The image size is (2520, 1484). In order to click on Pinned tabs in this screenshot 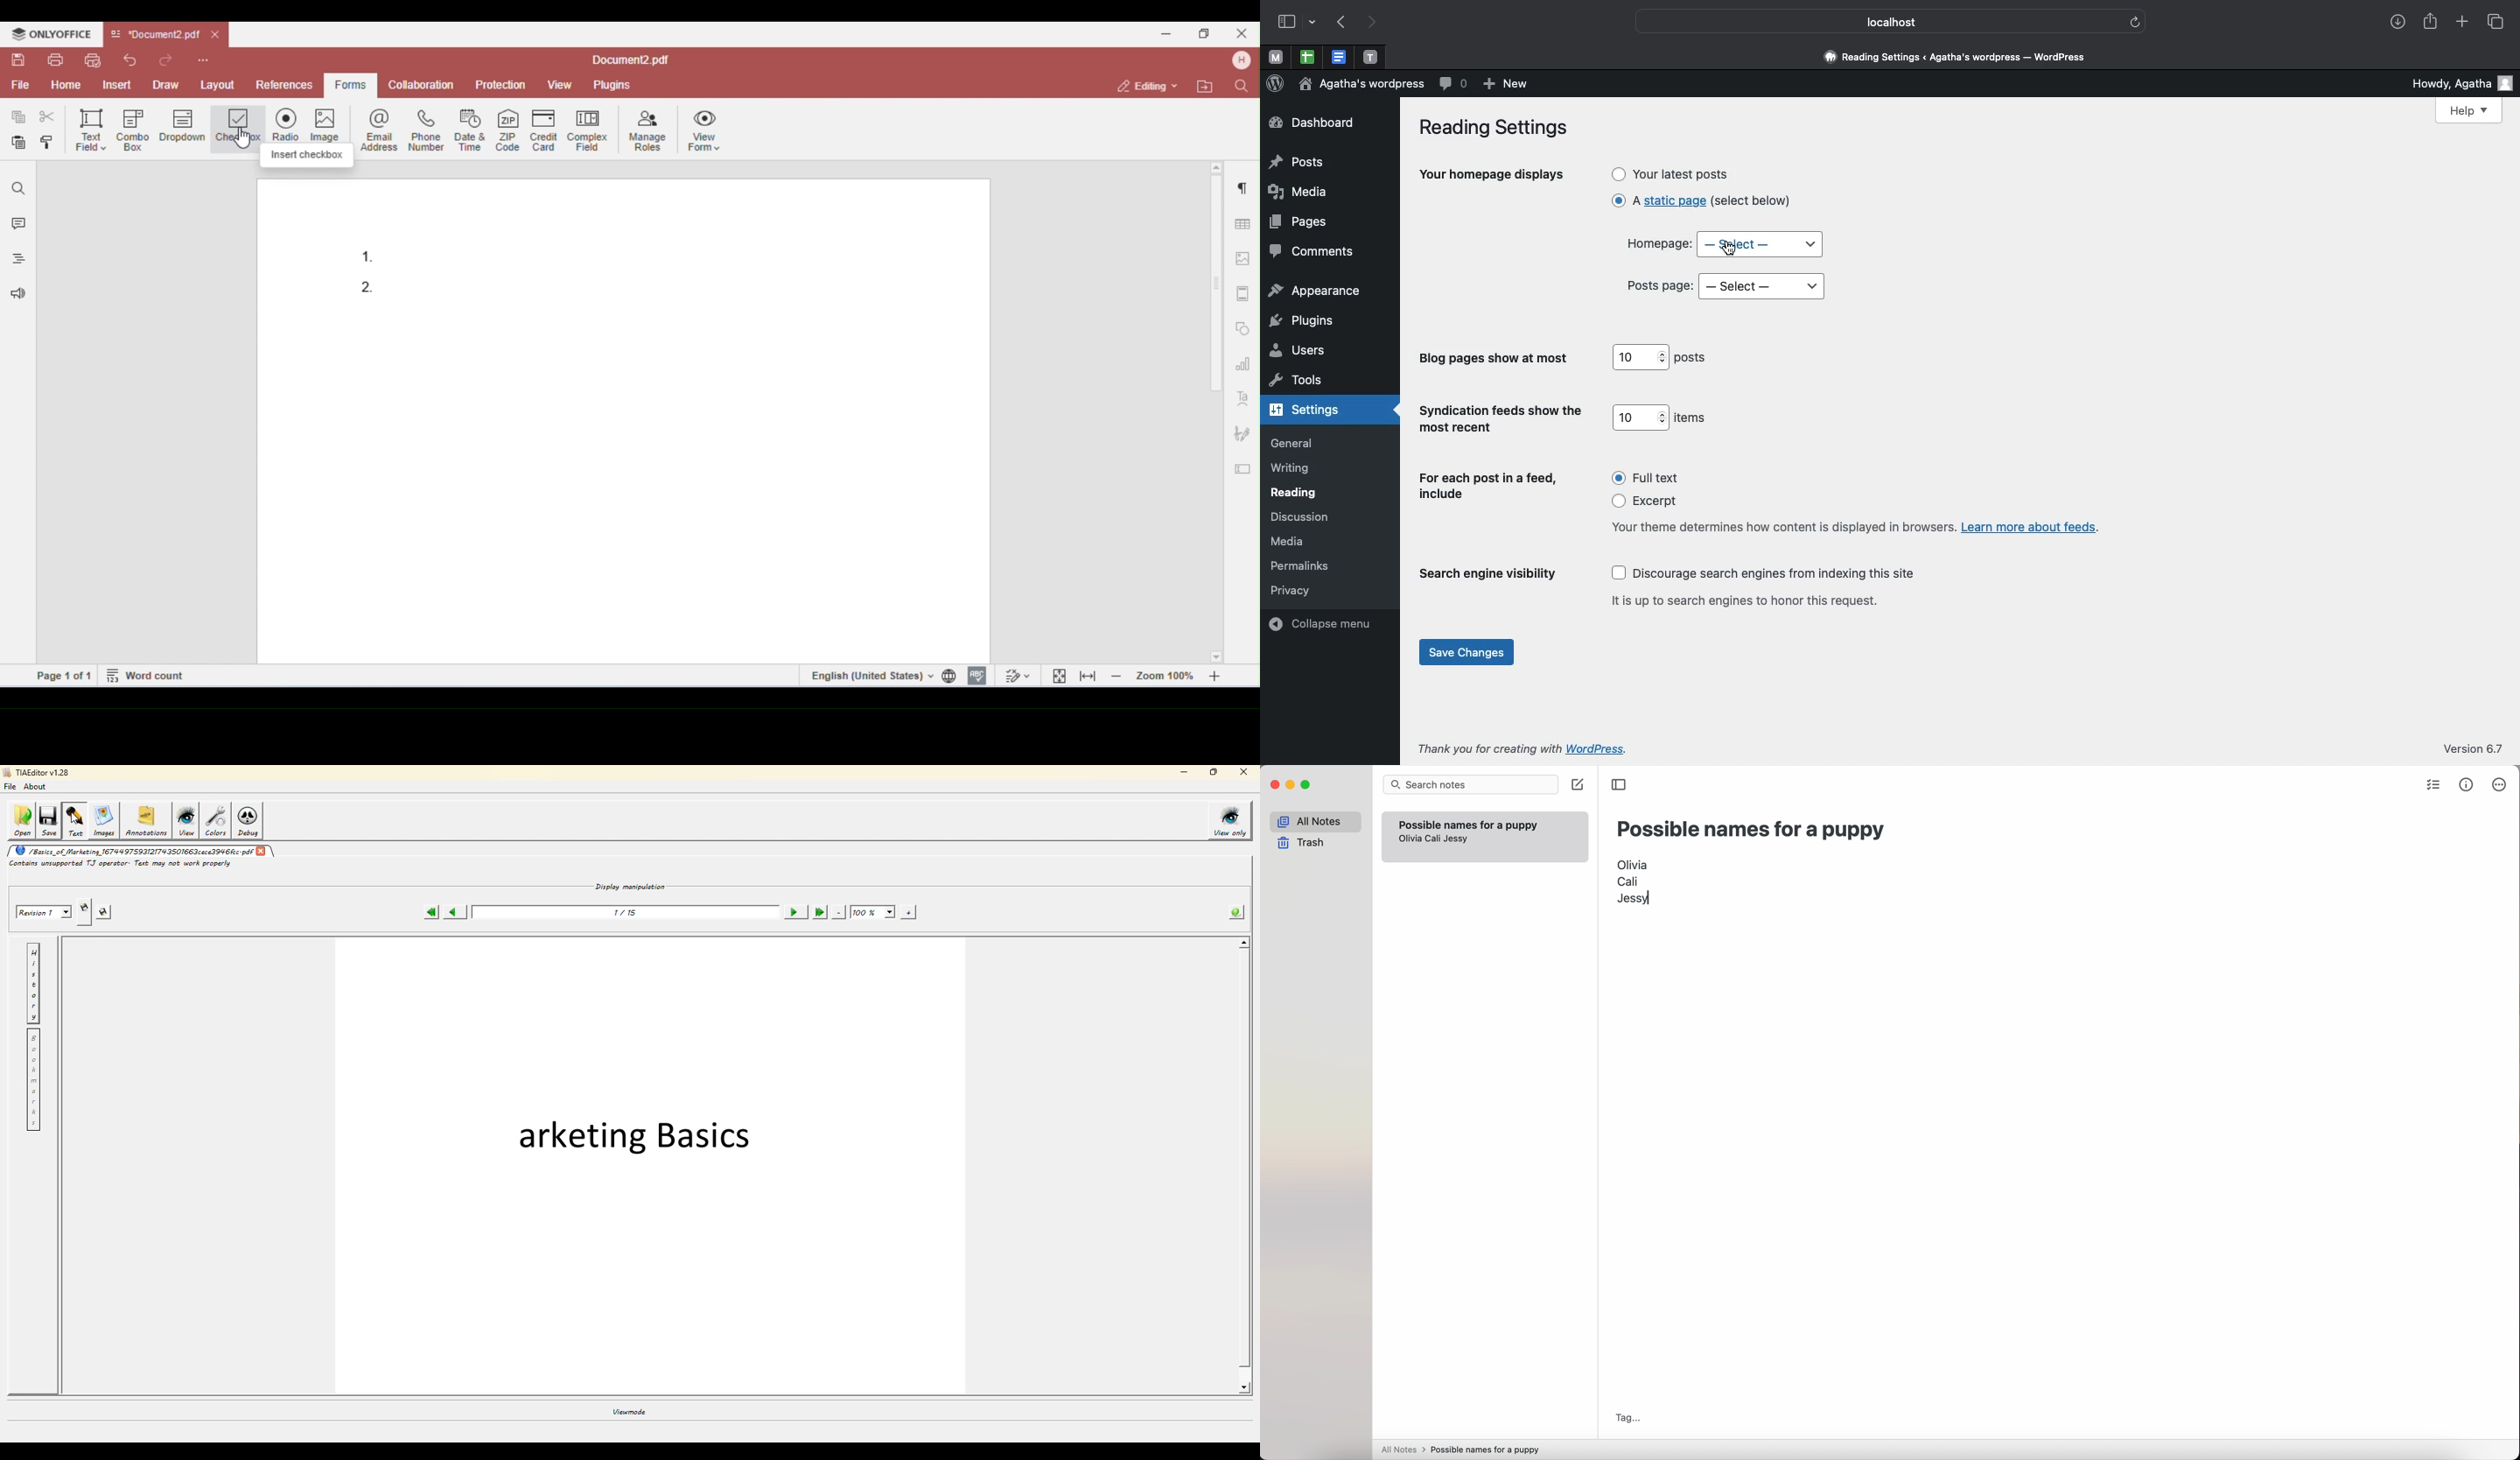, I will do `click(1272, 56)`.